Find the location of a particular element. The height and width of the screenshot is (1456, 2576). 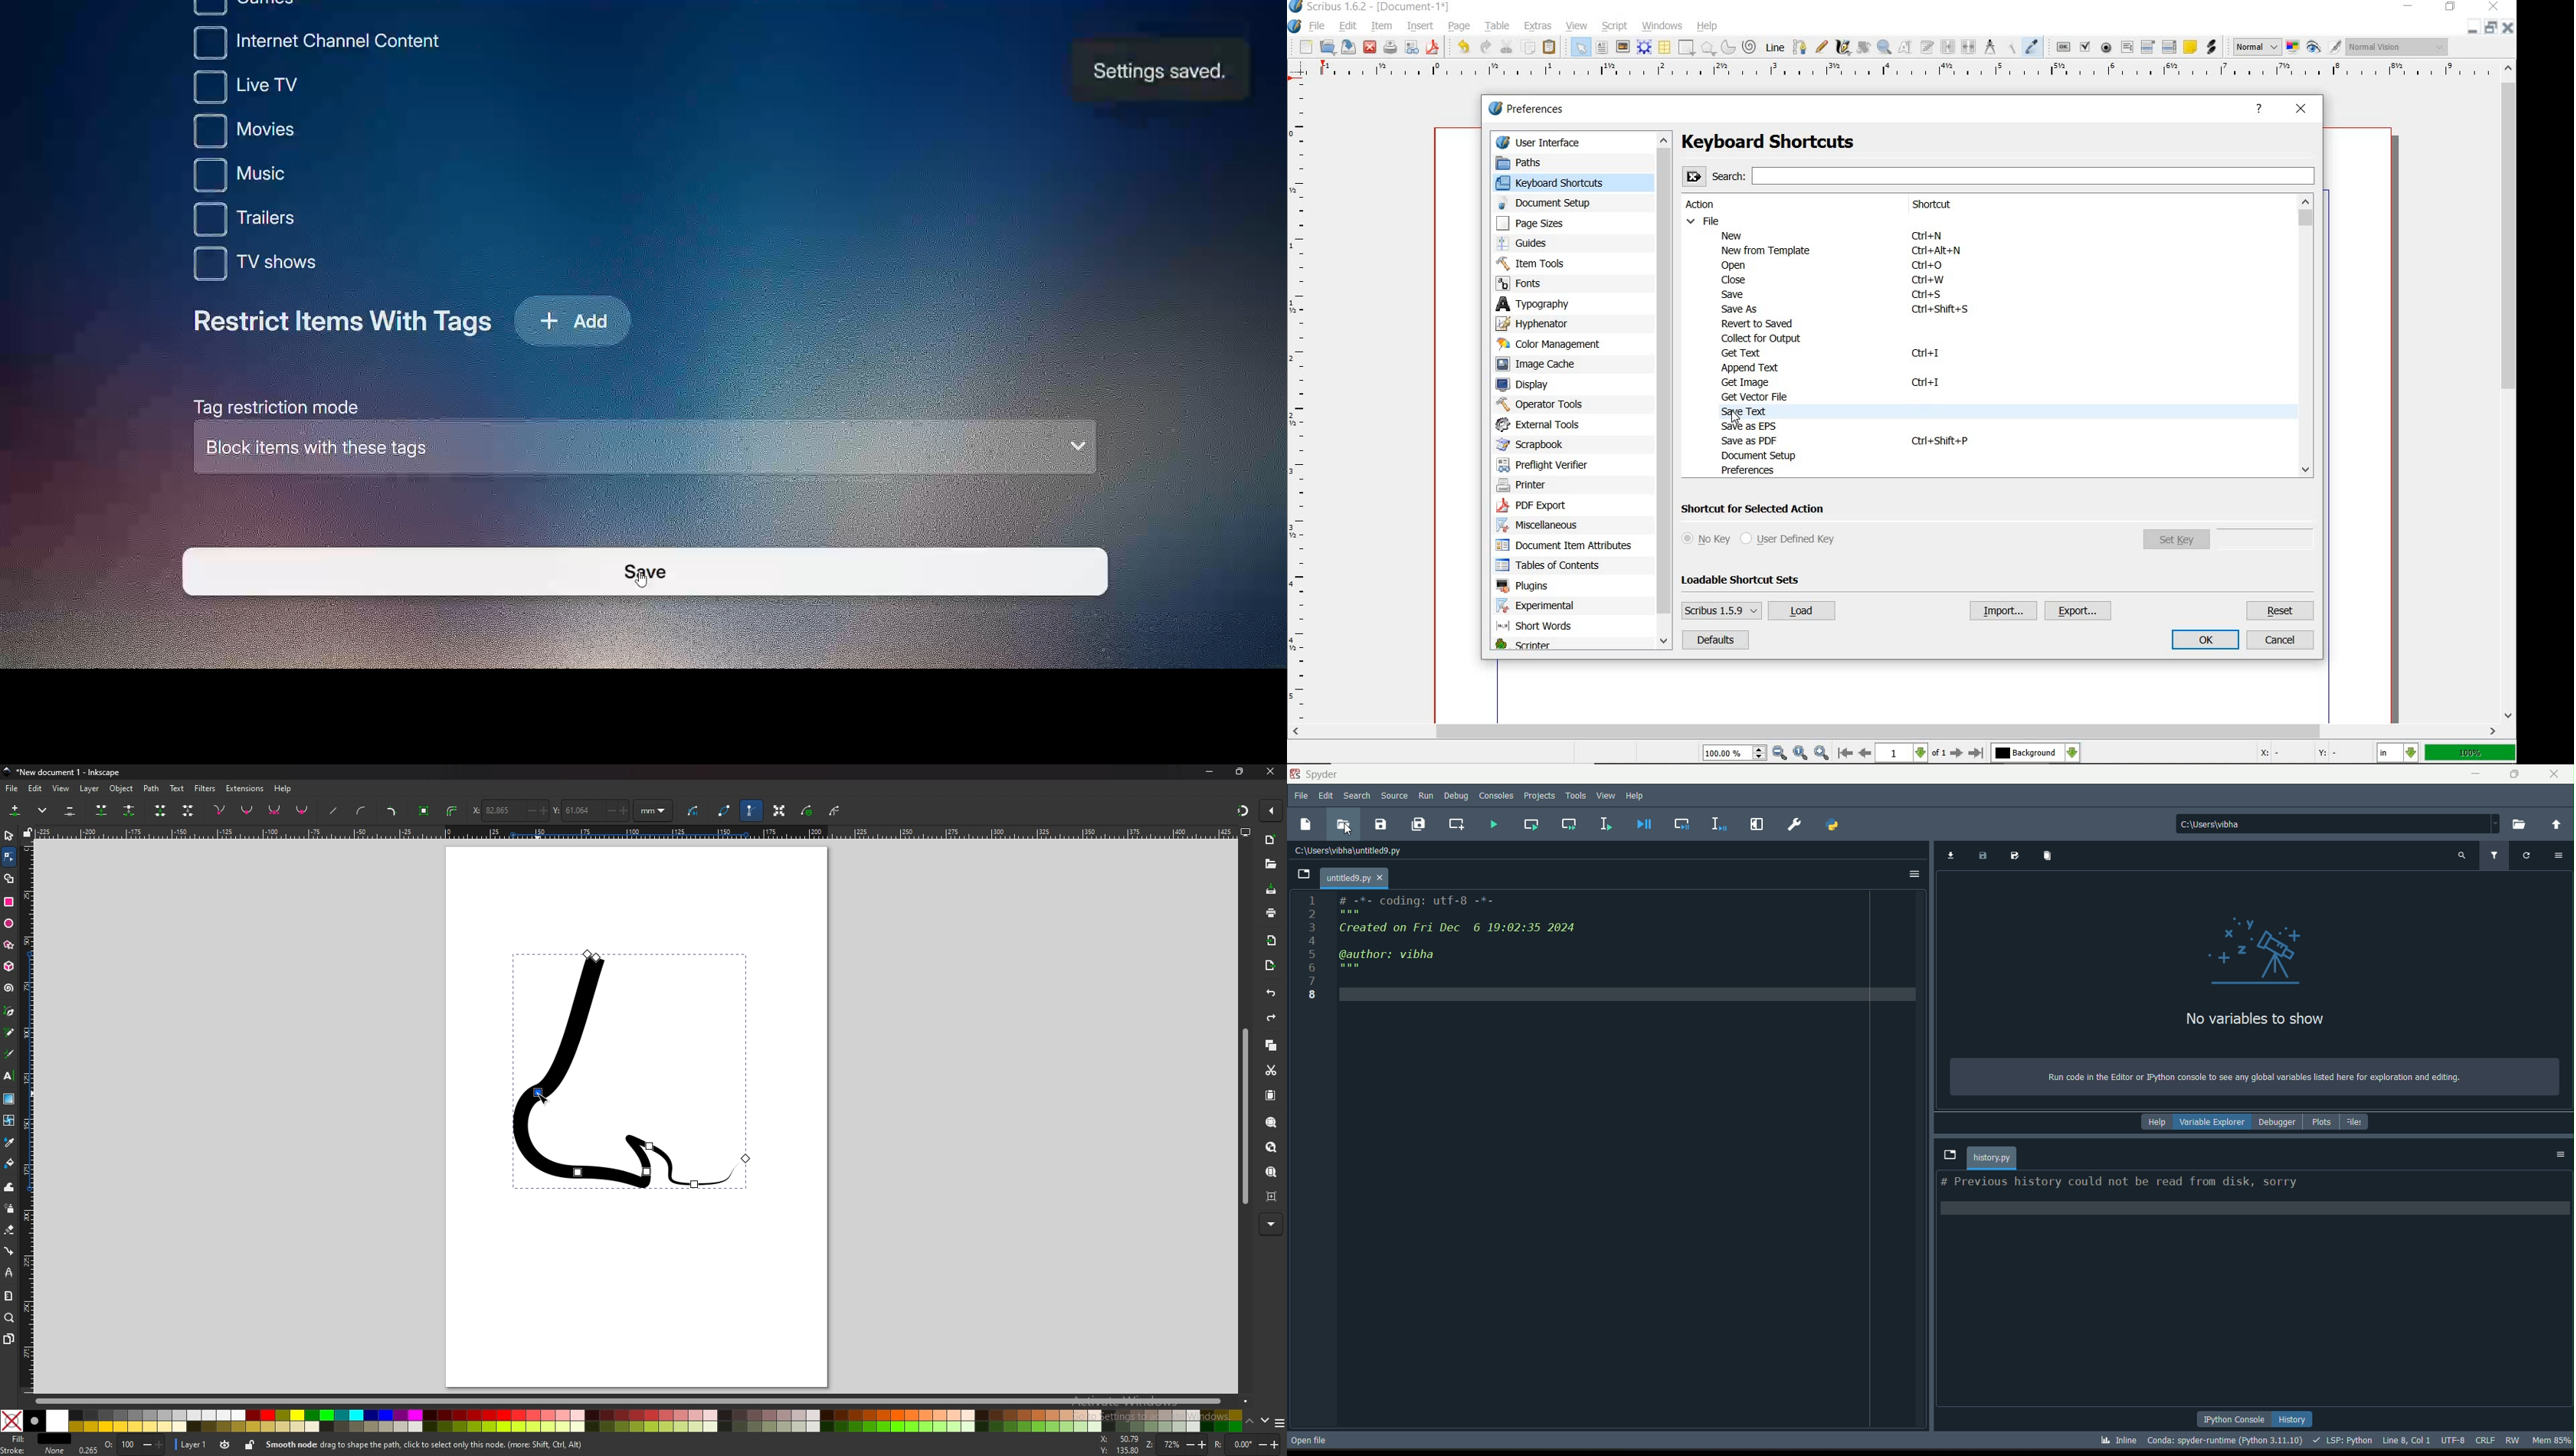

source is located at coordinates (1395, 796).